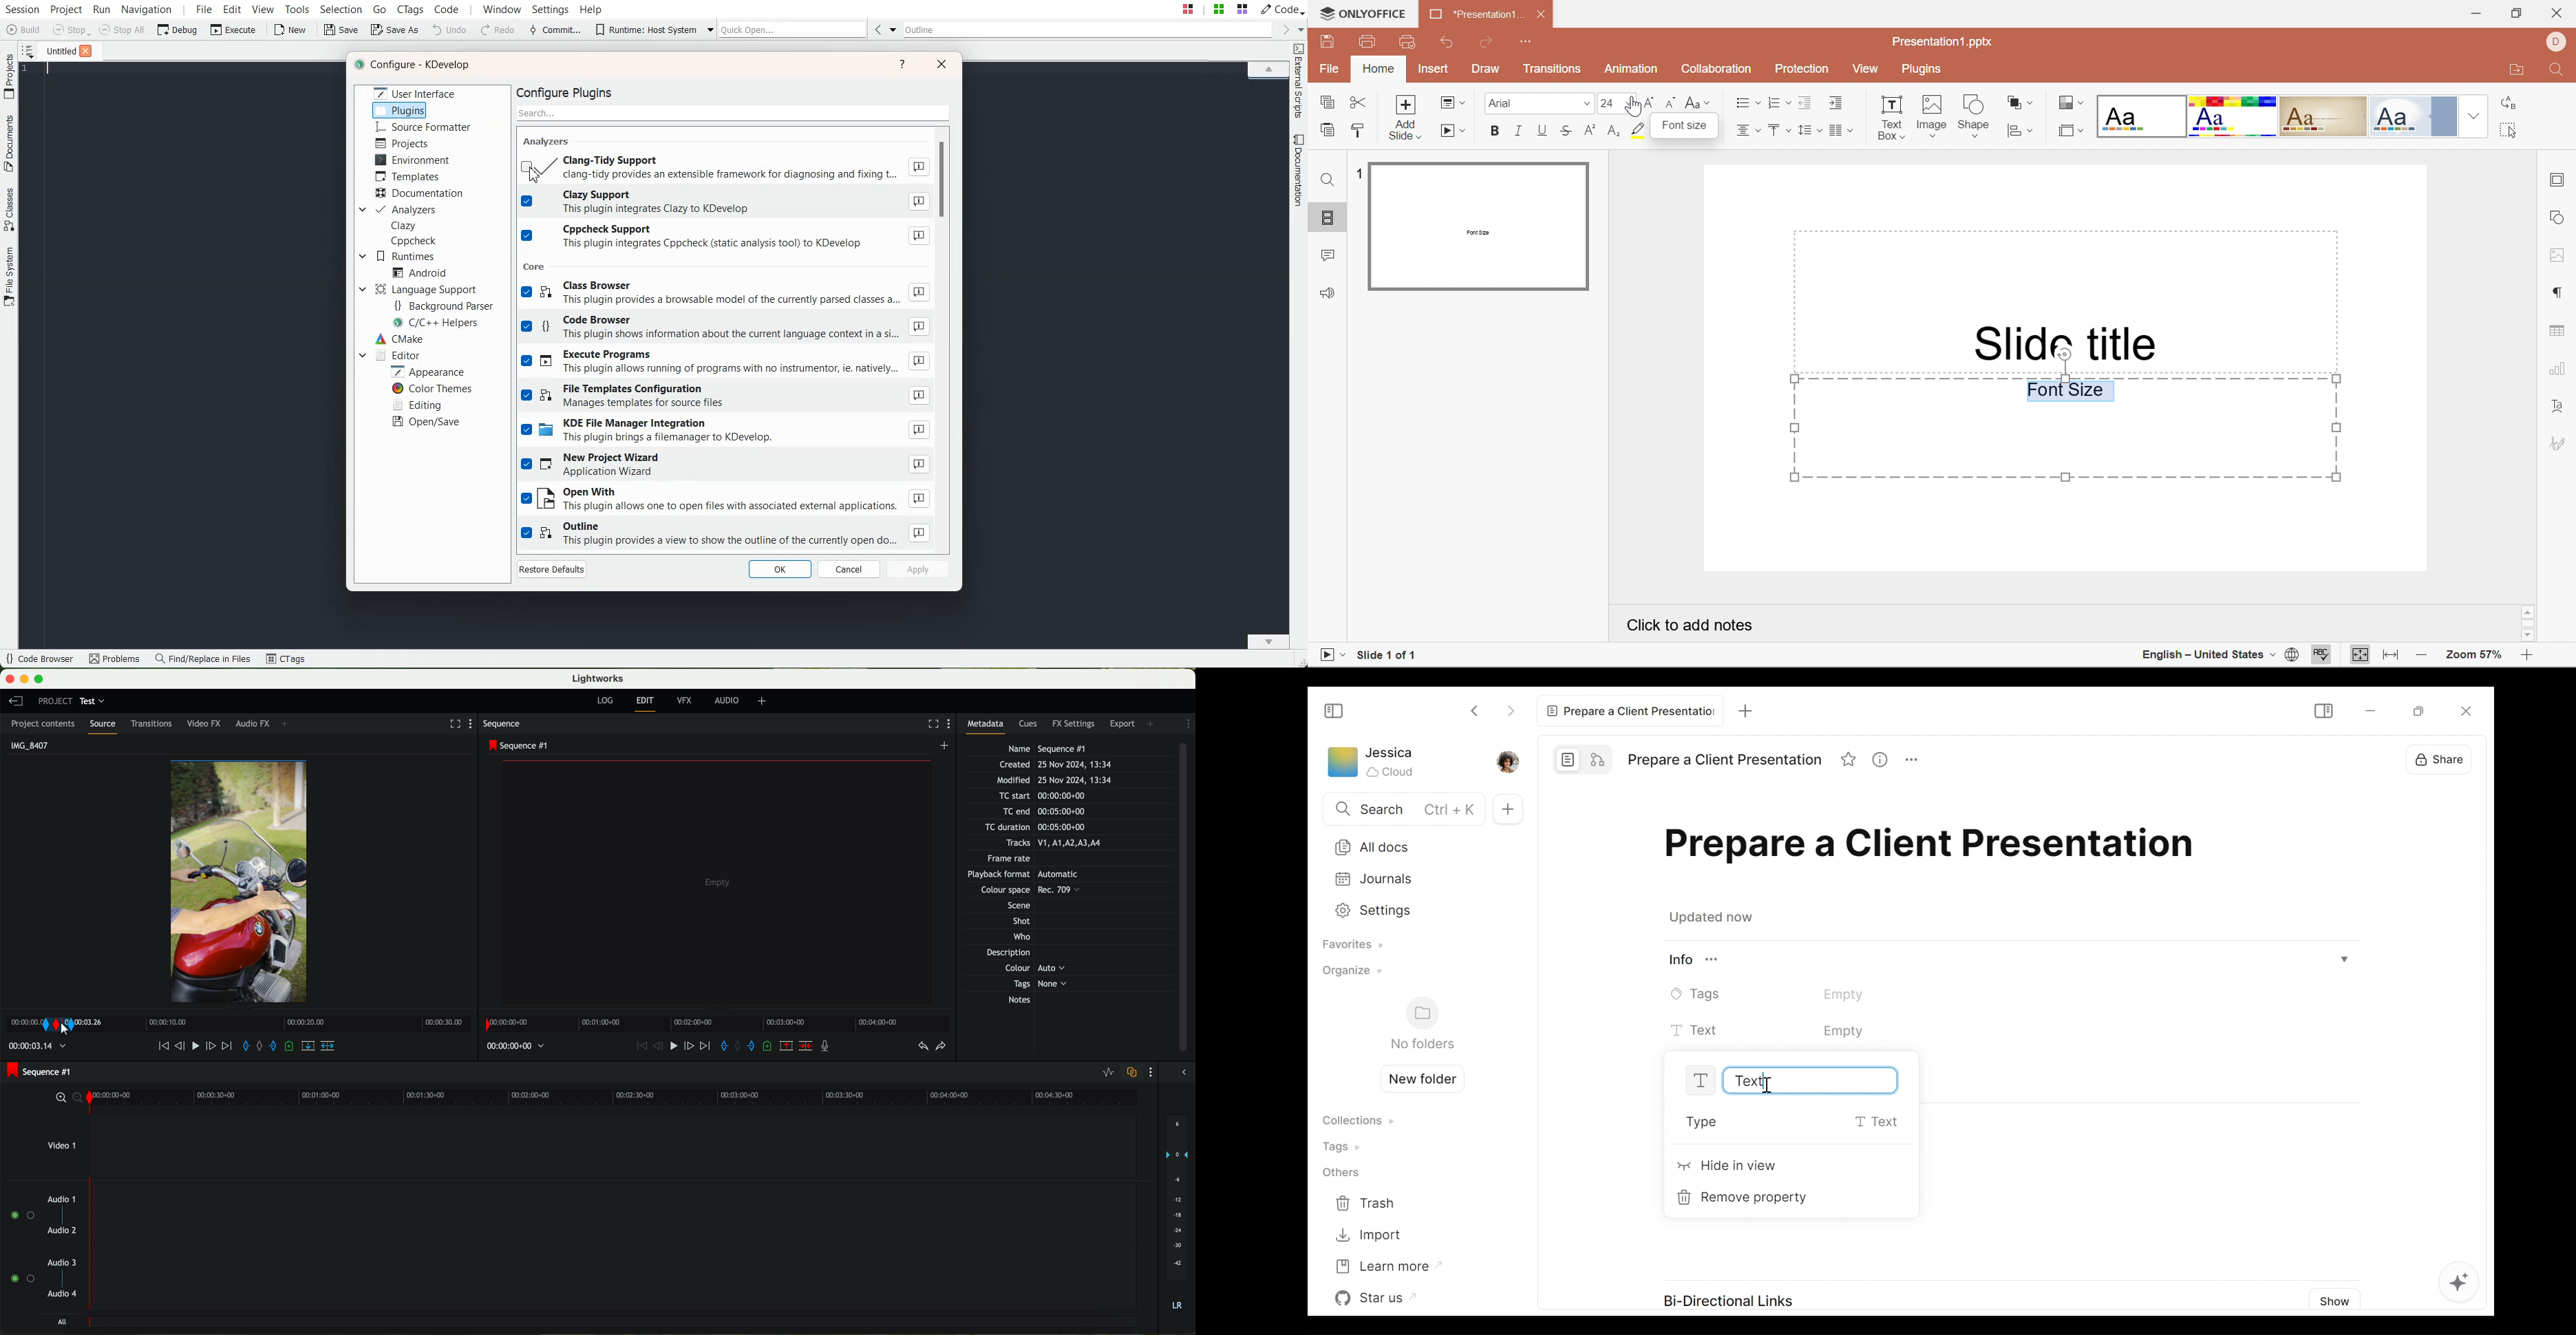 This screenshot has width=2576, height=1344. I want to click on Transitions, so click(1553, 71).